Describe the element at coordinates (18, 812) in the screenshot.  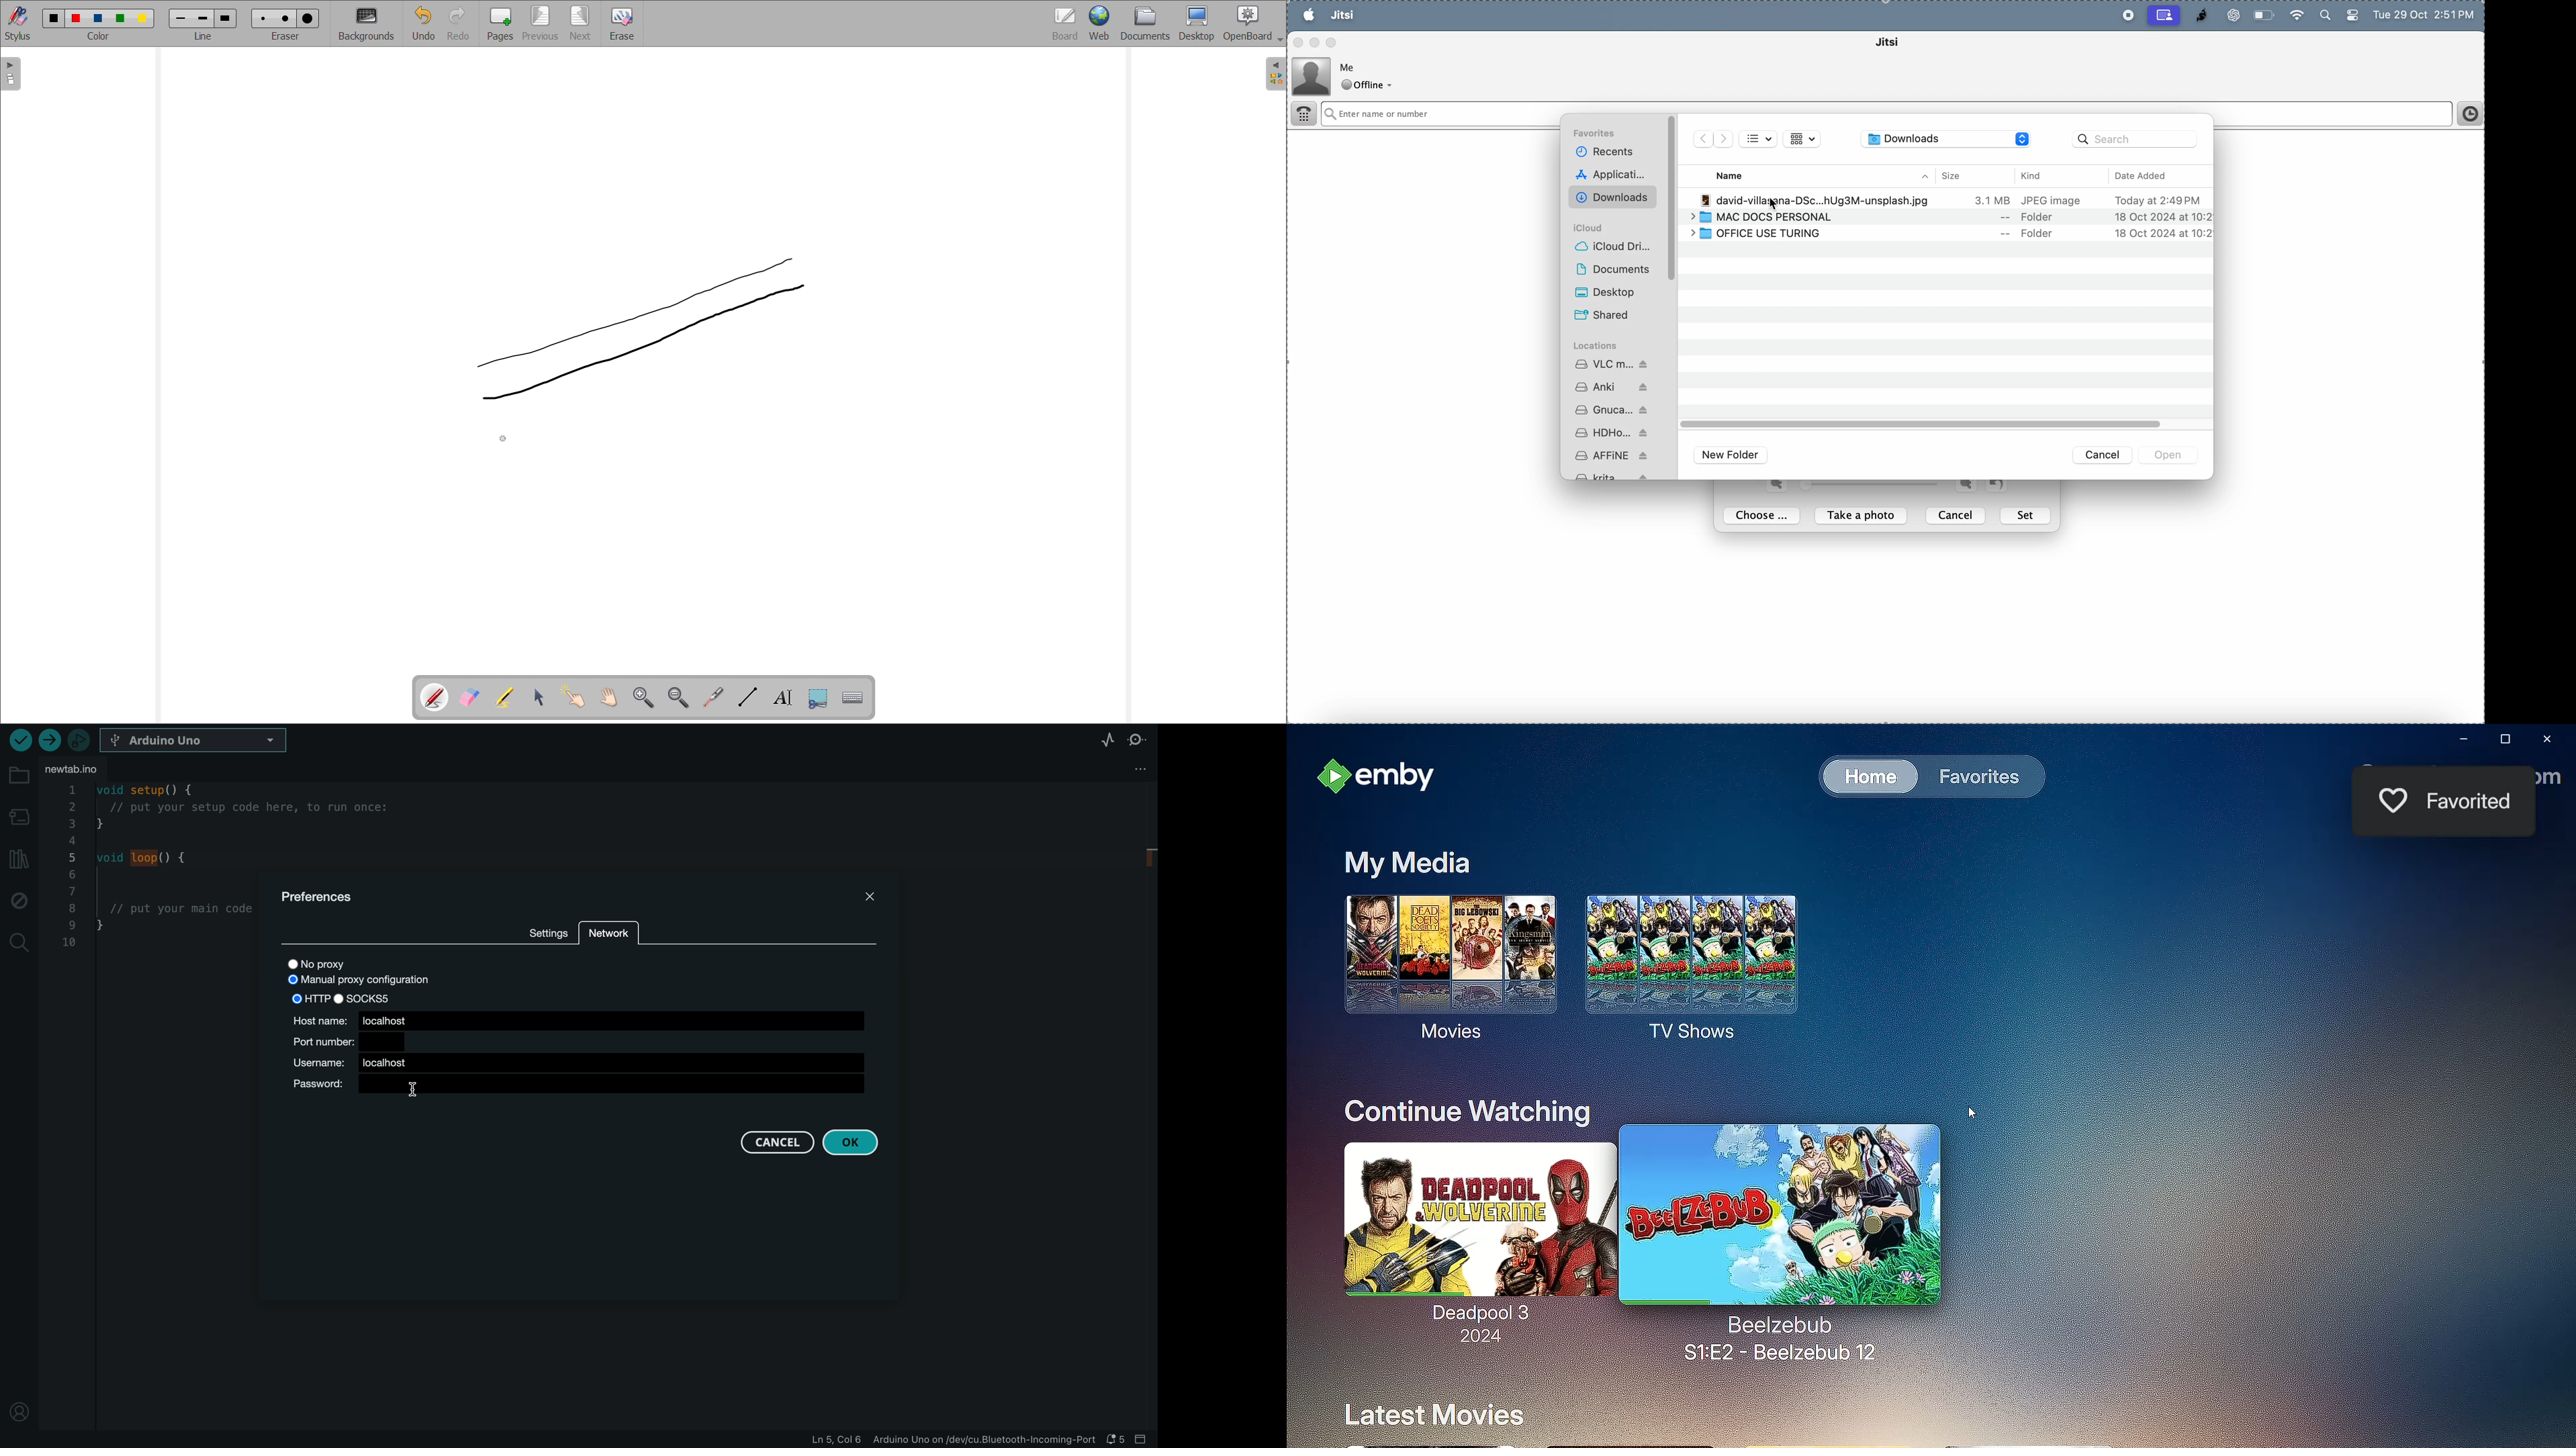
I see `board manager` at that location.